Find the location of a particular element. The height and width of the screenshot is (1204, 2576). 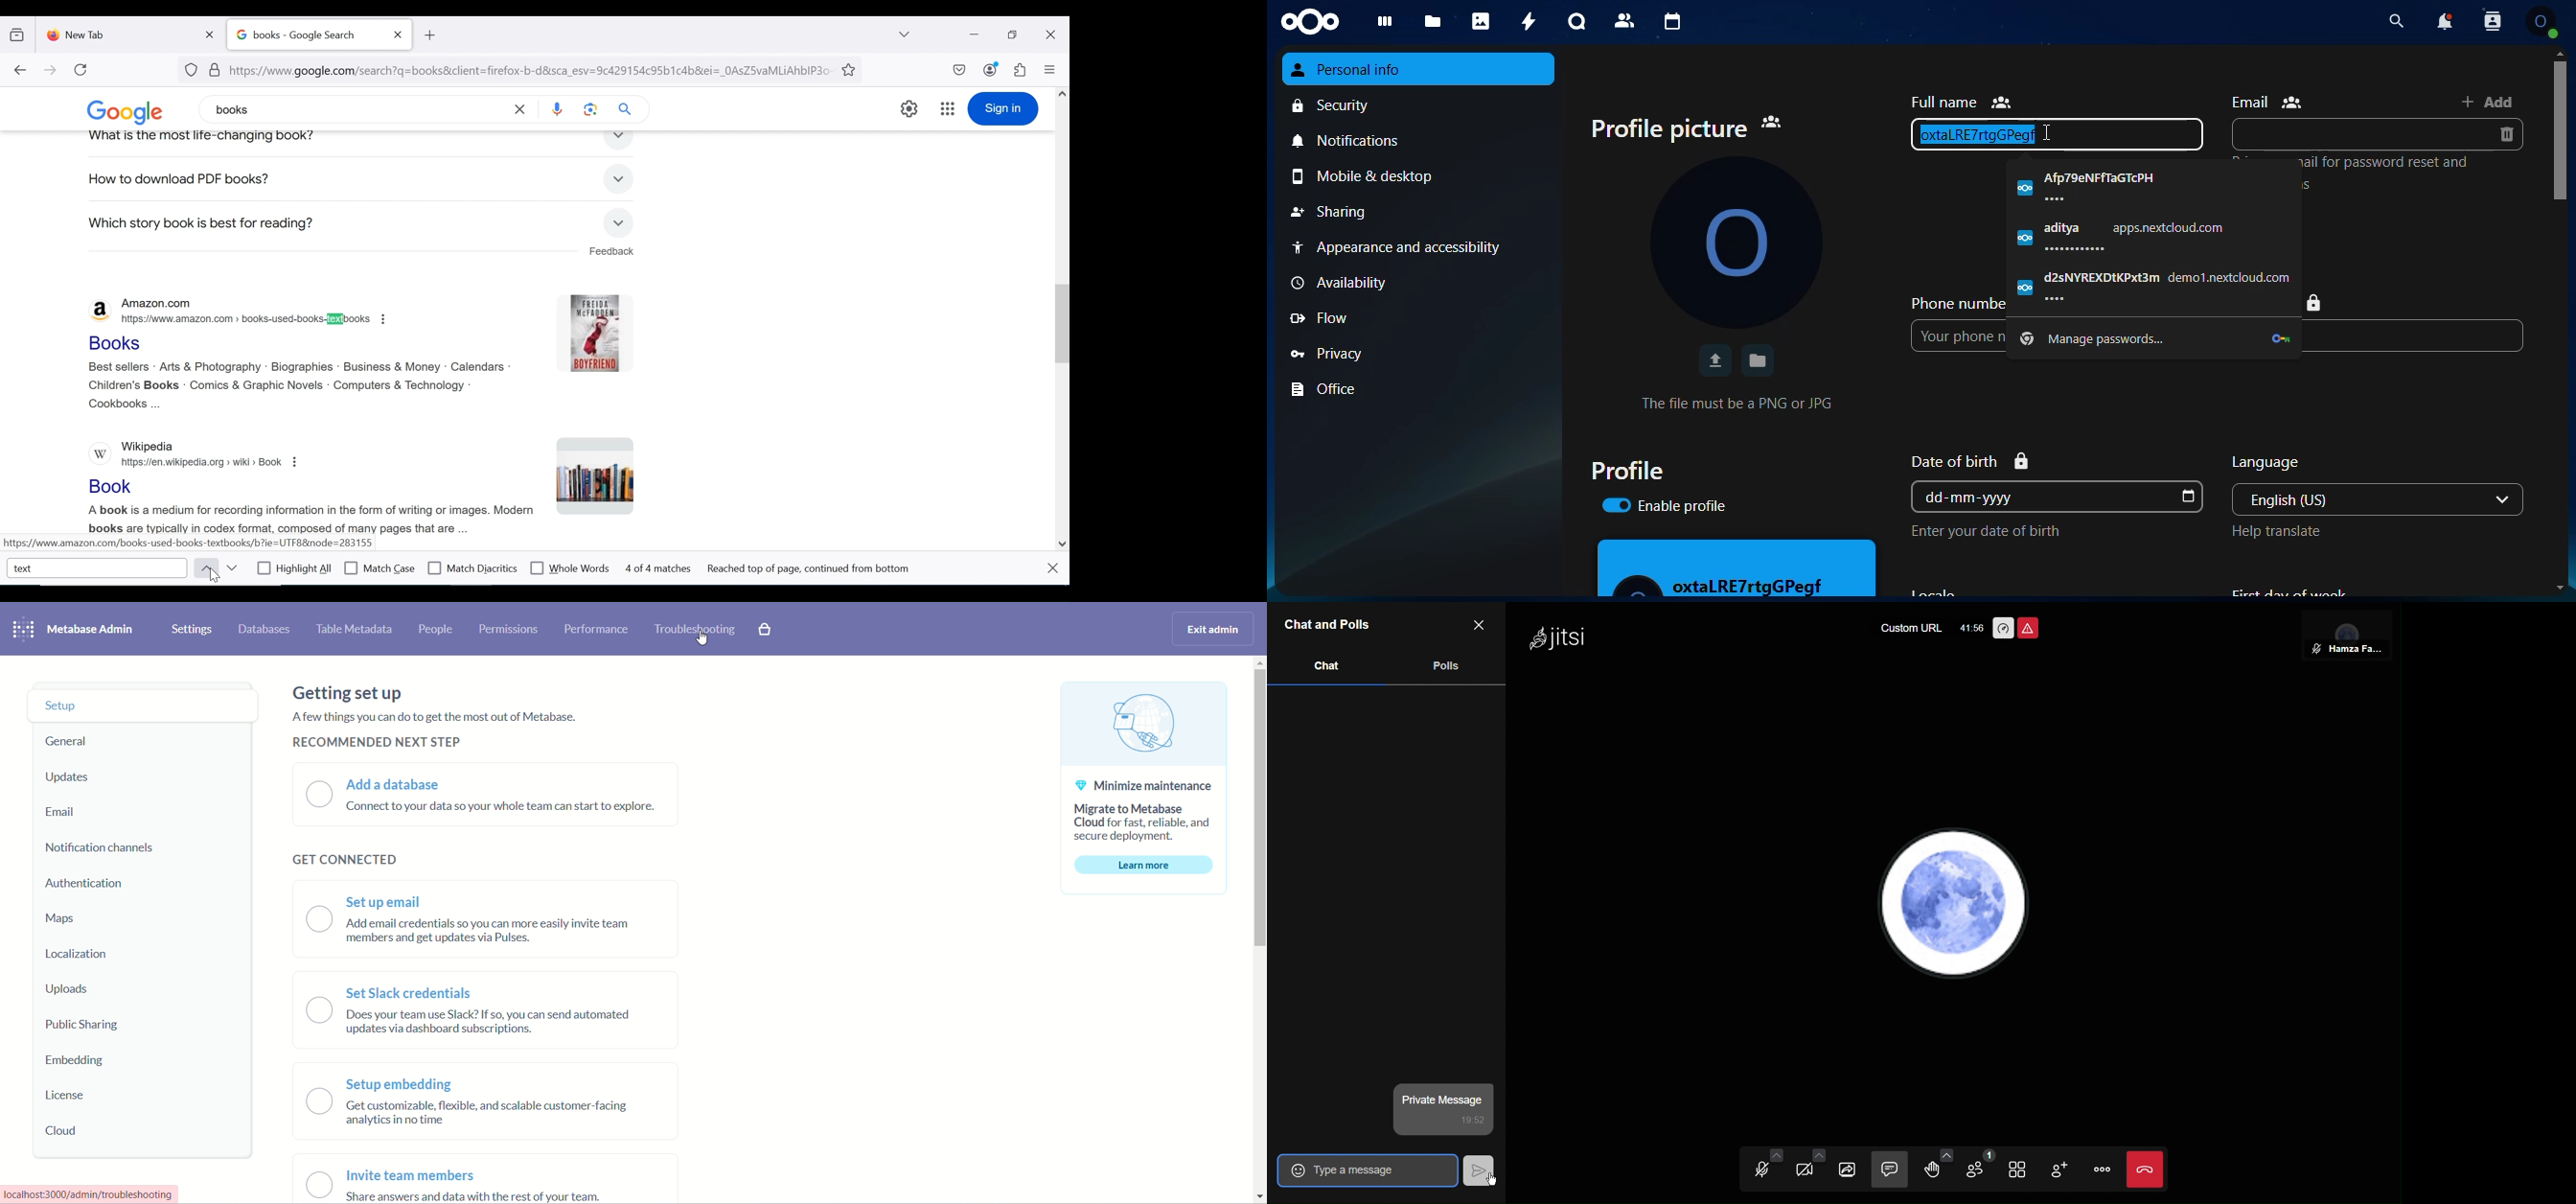

Afp79eNFTaGTcPH .... is located at coordinates (2152, 186).